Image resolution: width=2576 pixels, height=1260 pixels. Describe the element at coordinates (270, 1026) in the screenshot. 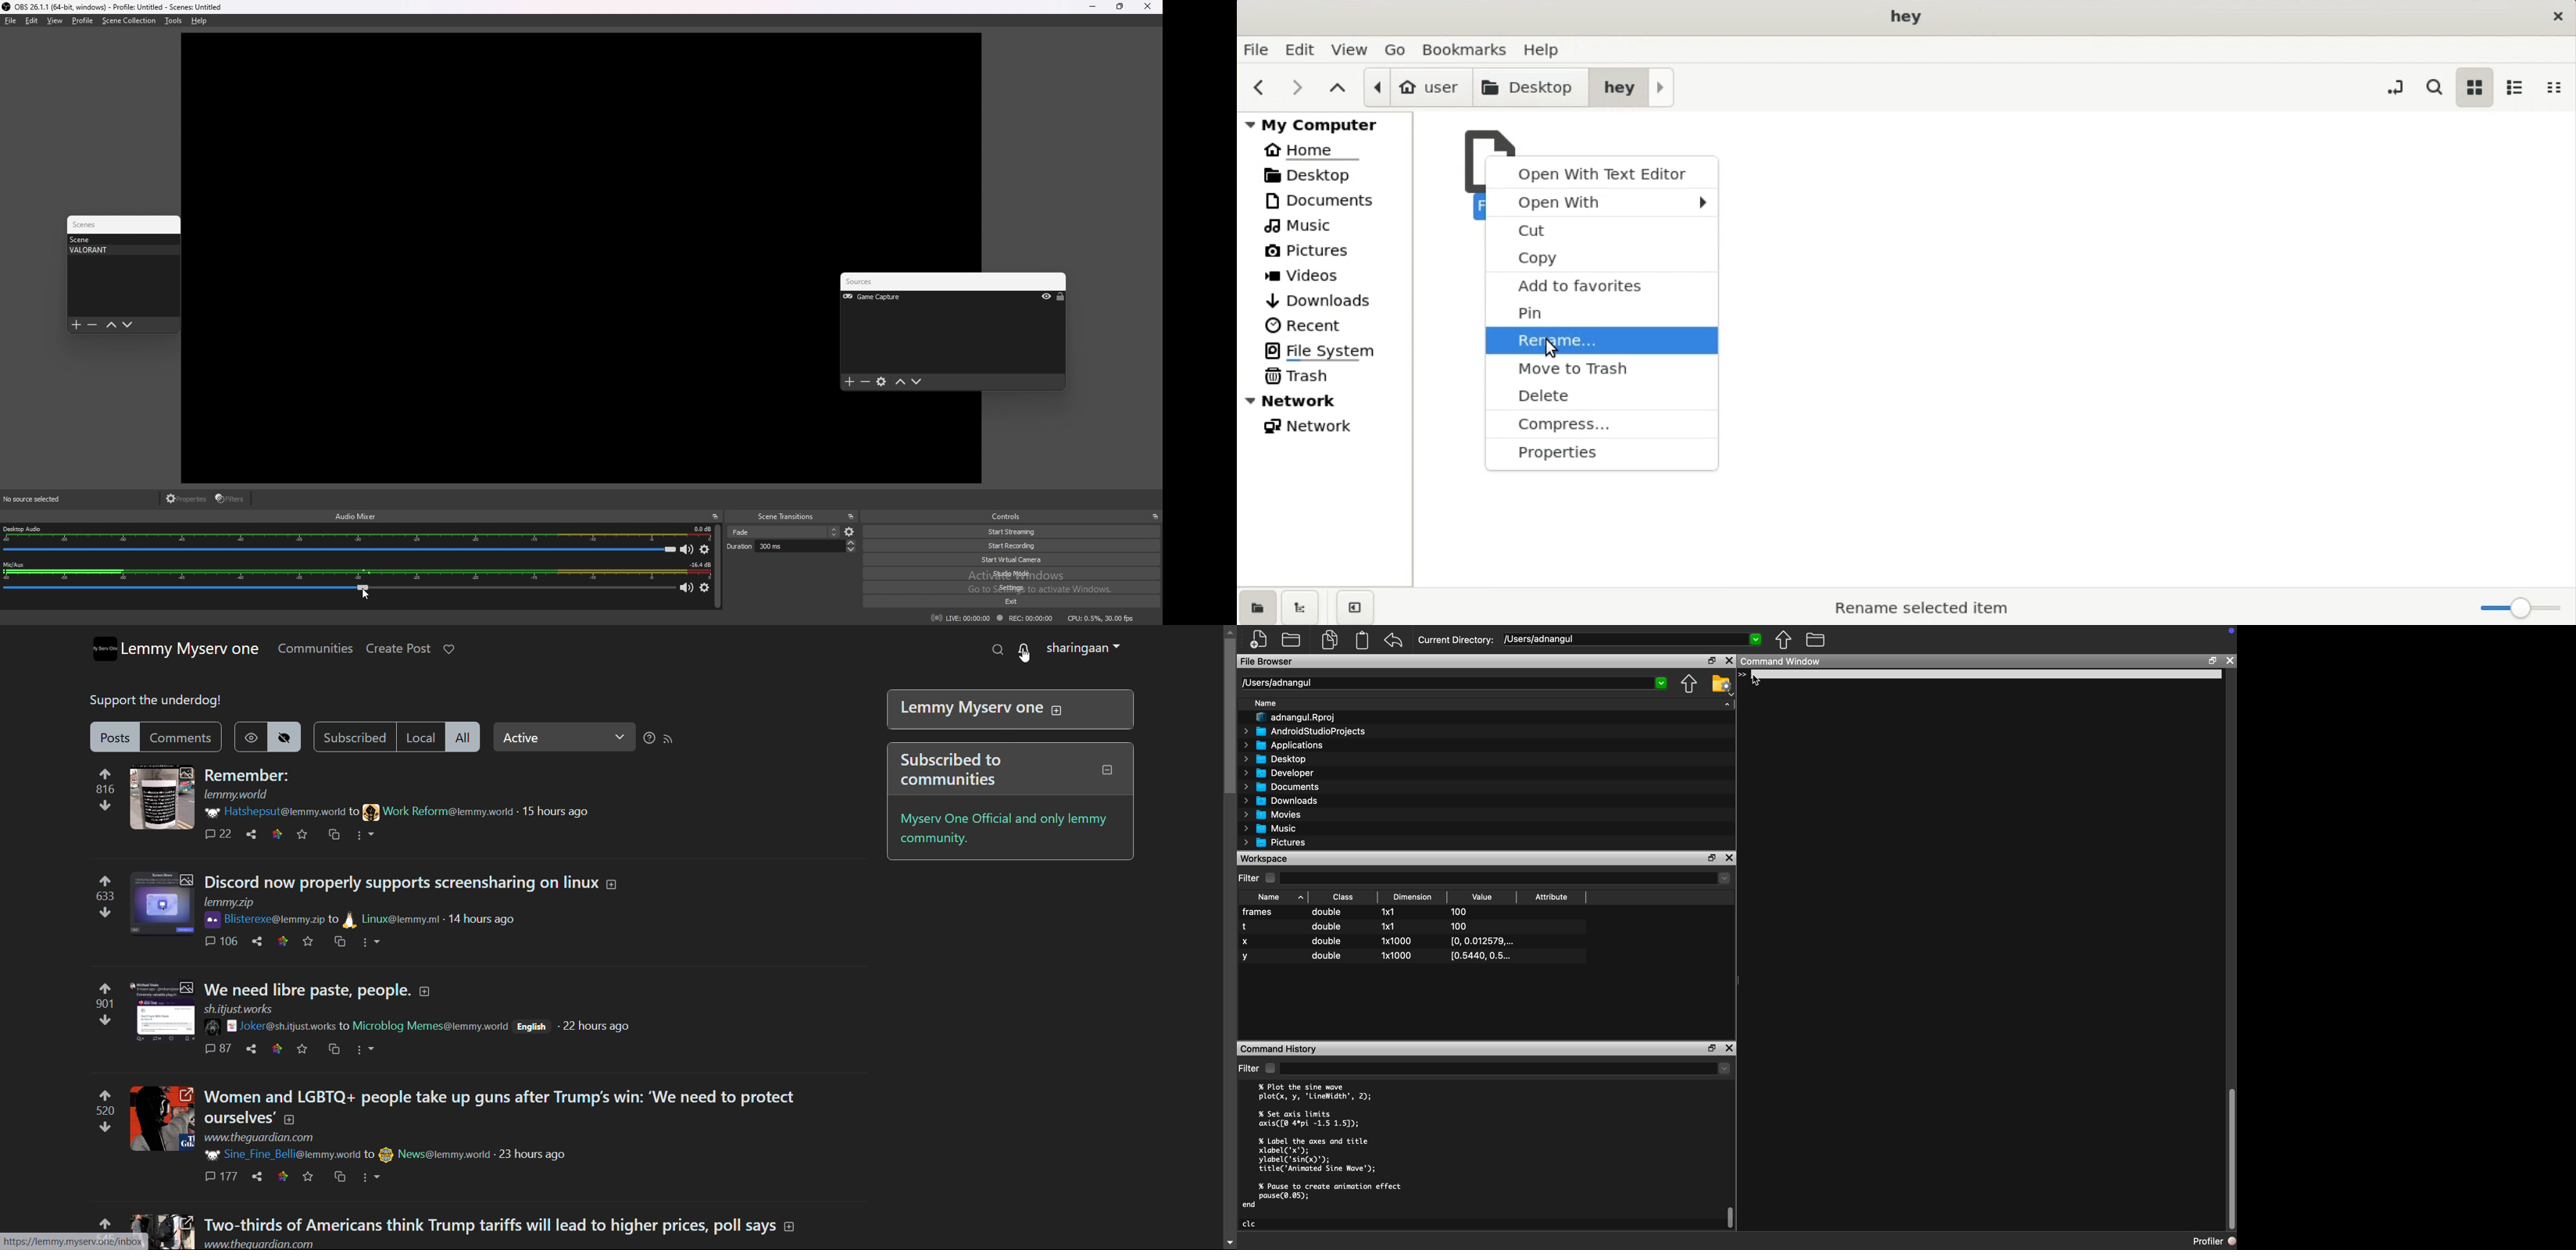

I see `username` at that location.